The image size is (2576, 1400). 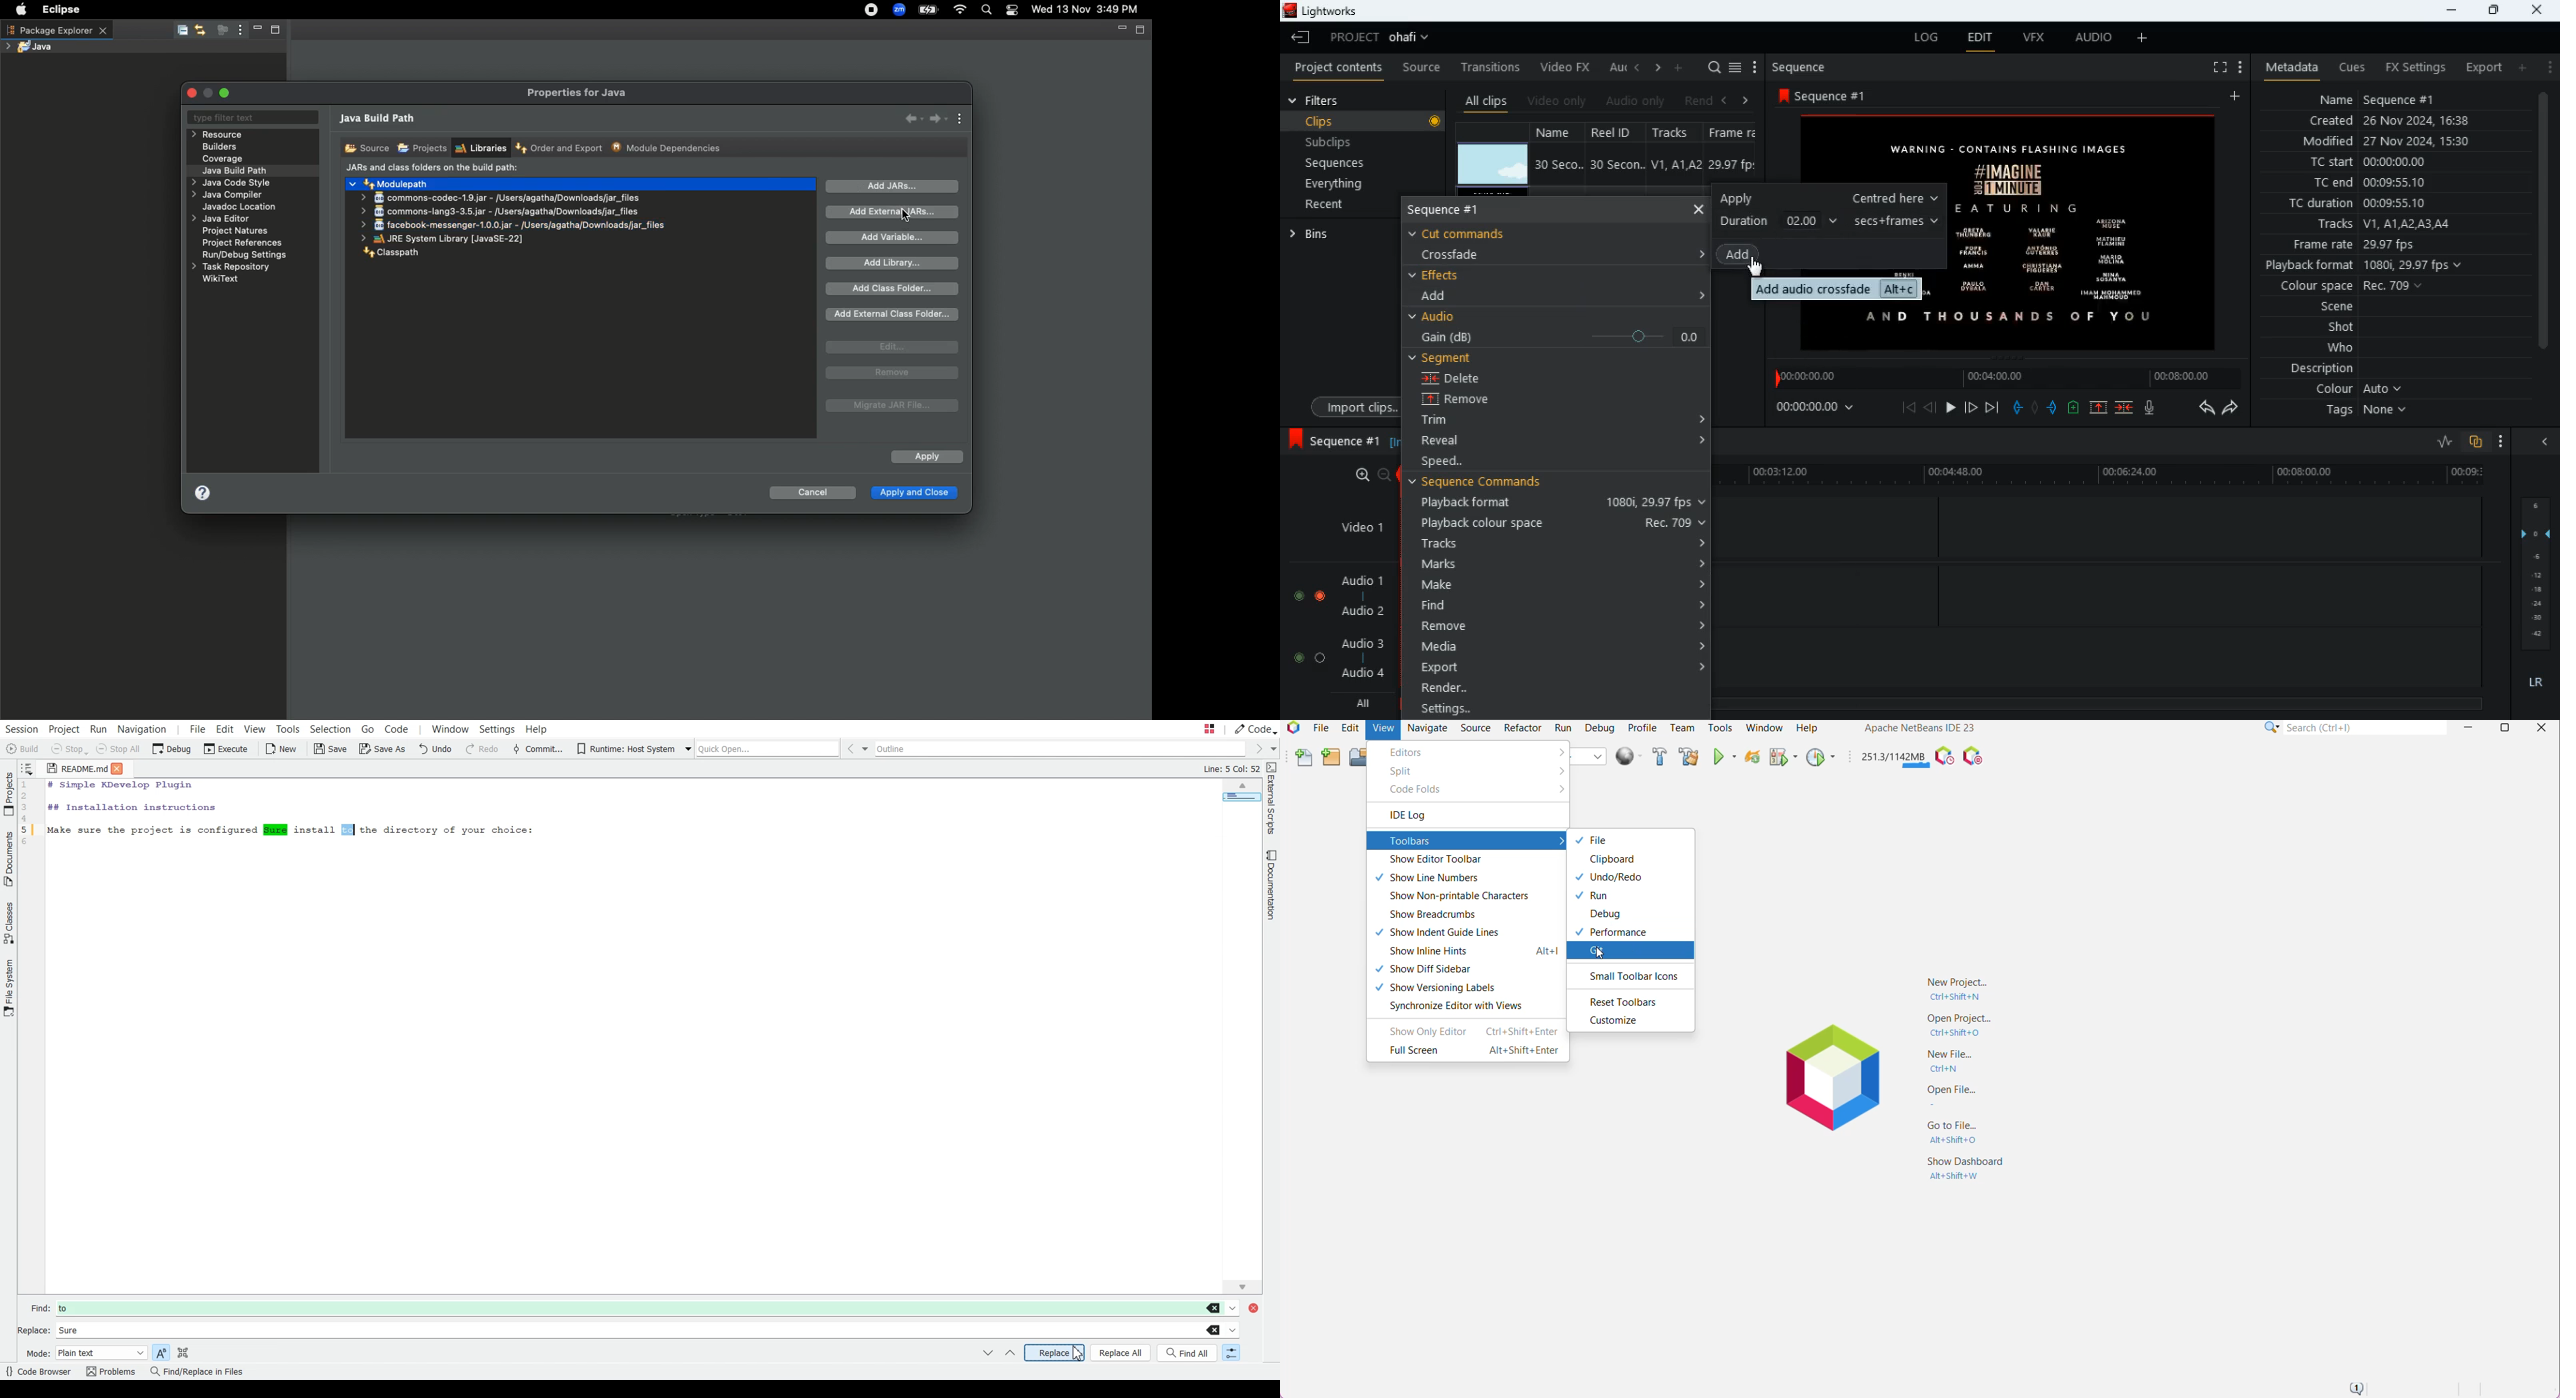 What do you see at coordinates (1965, 1174) in the screenshot?
I see `Show Dashboard` at bounding box center [1965, 1174].